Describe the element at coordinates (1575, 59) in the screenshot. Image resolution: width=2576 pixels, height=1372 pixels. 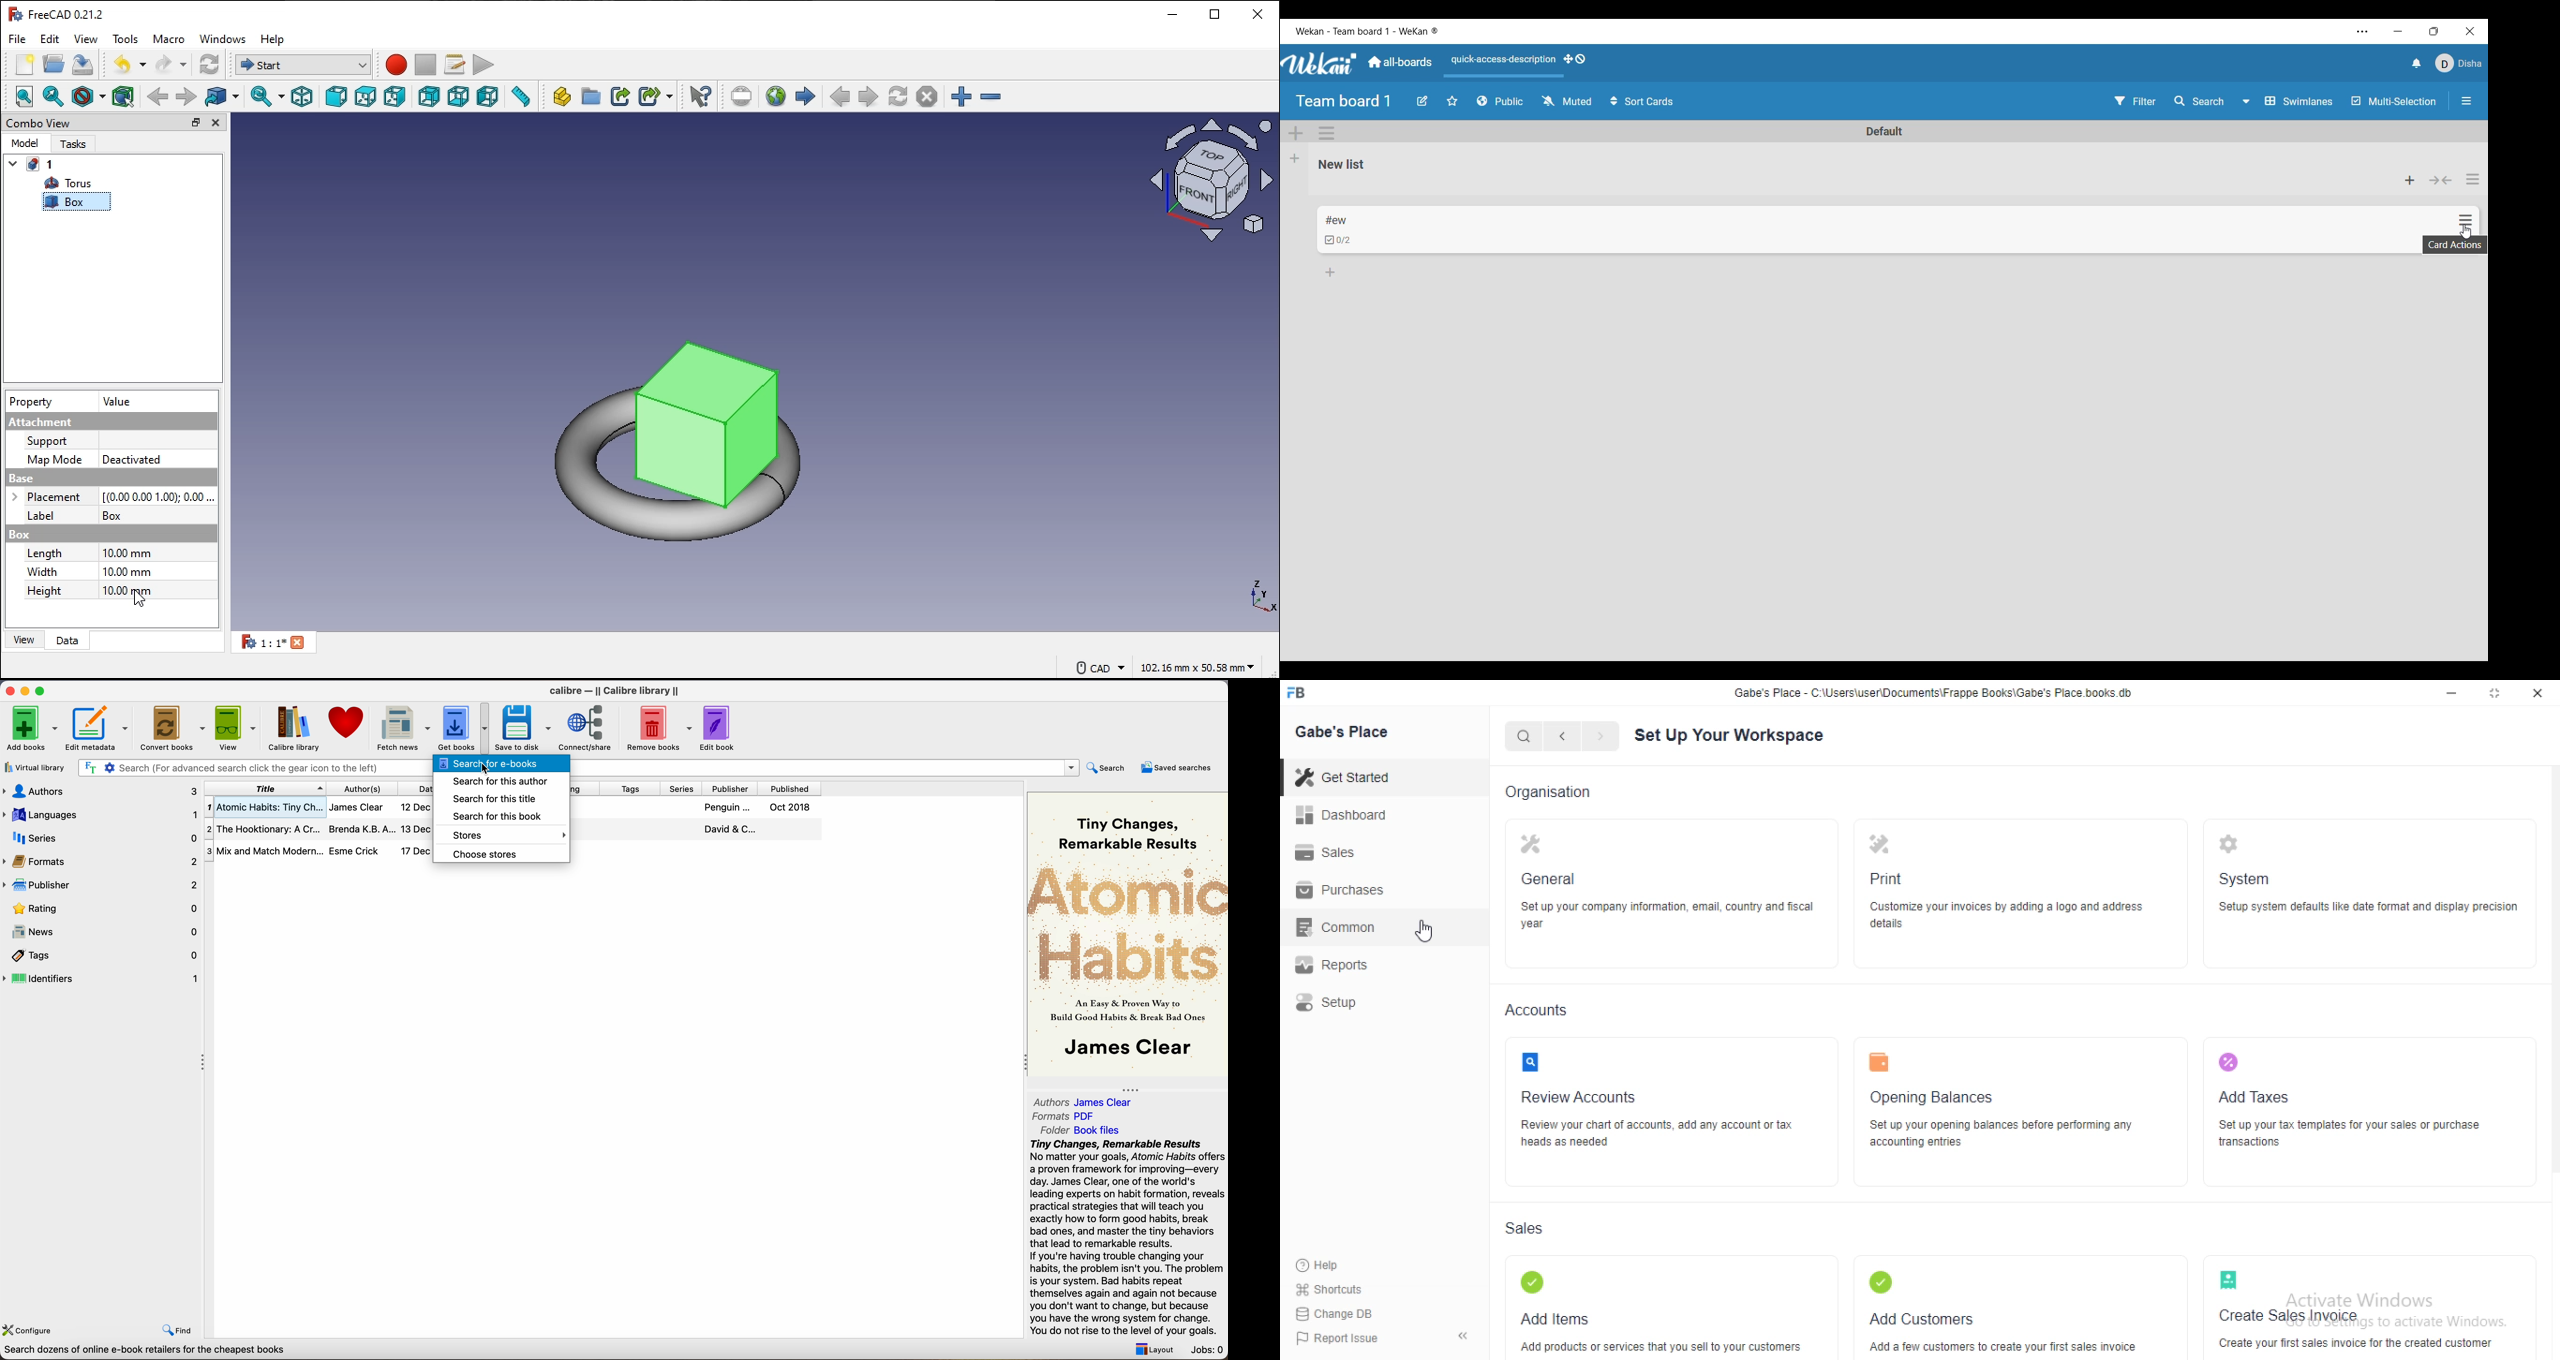
I see `Show desktop drag handles` at that location.